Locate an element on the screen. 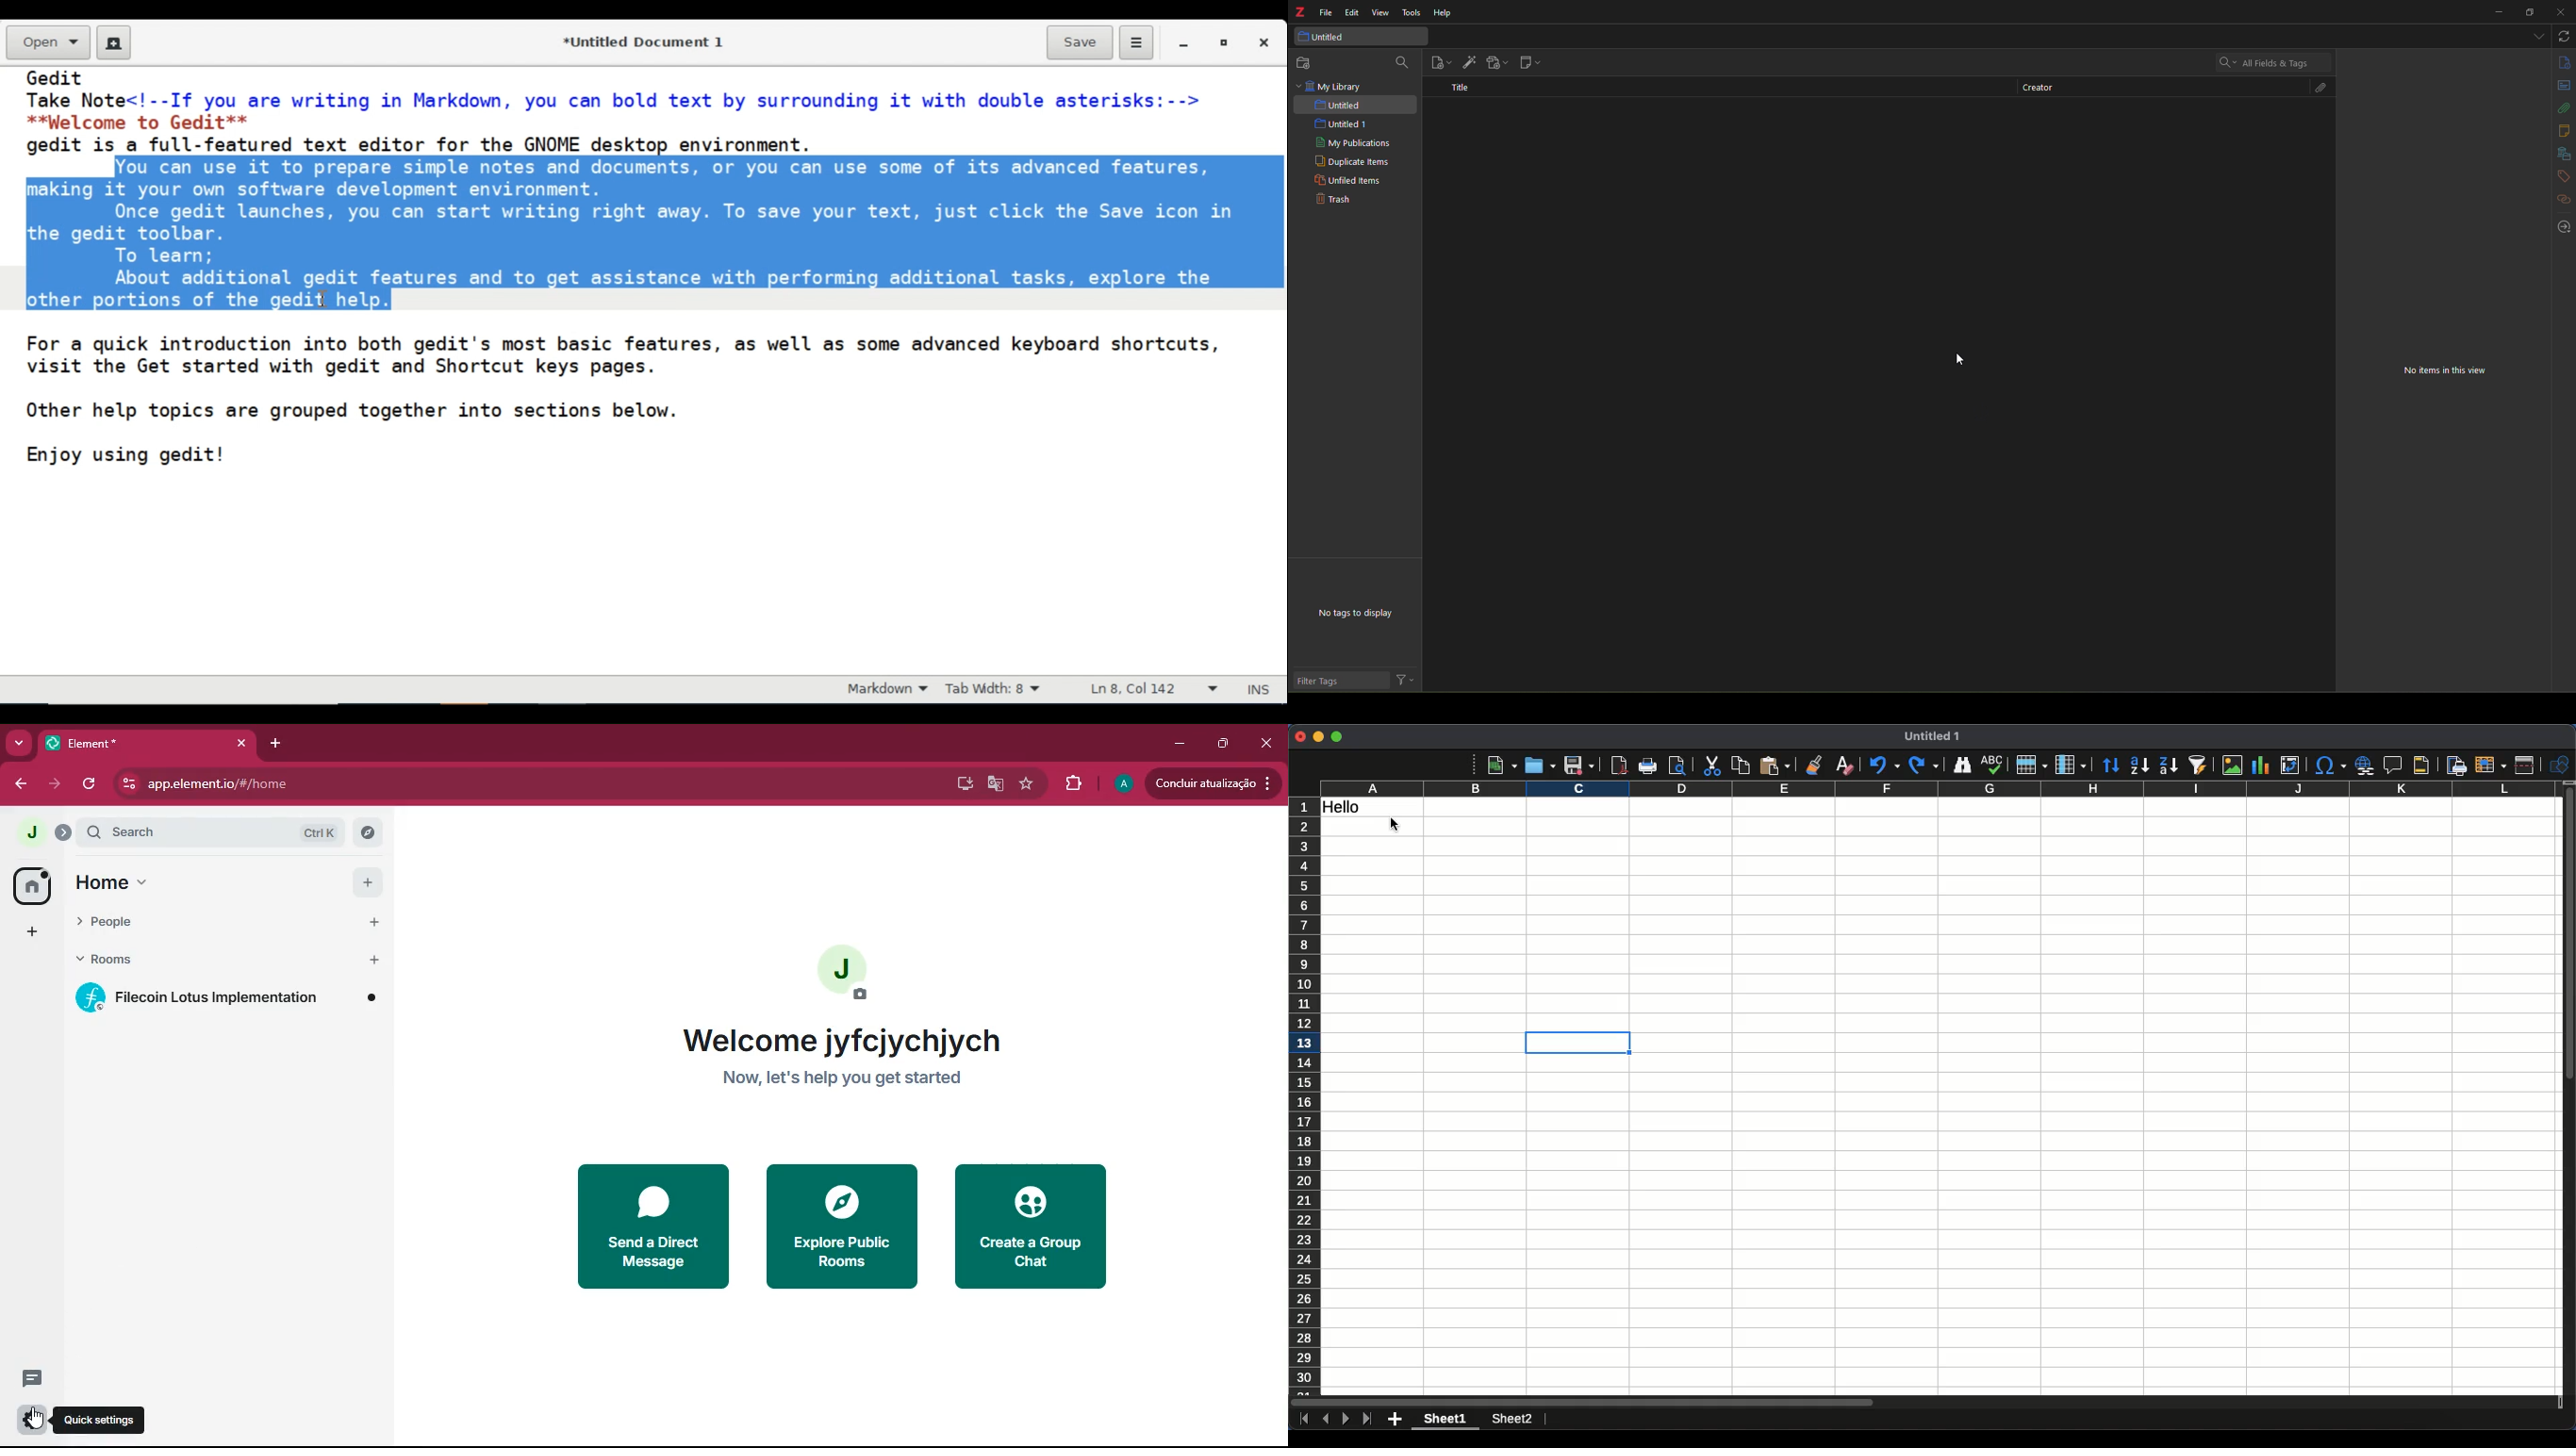 This screenshot has width=2576, height=1456. add item is located at coordinates (1468, 60).